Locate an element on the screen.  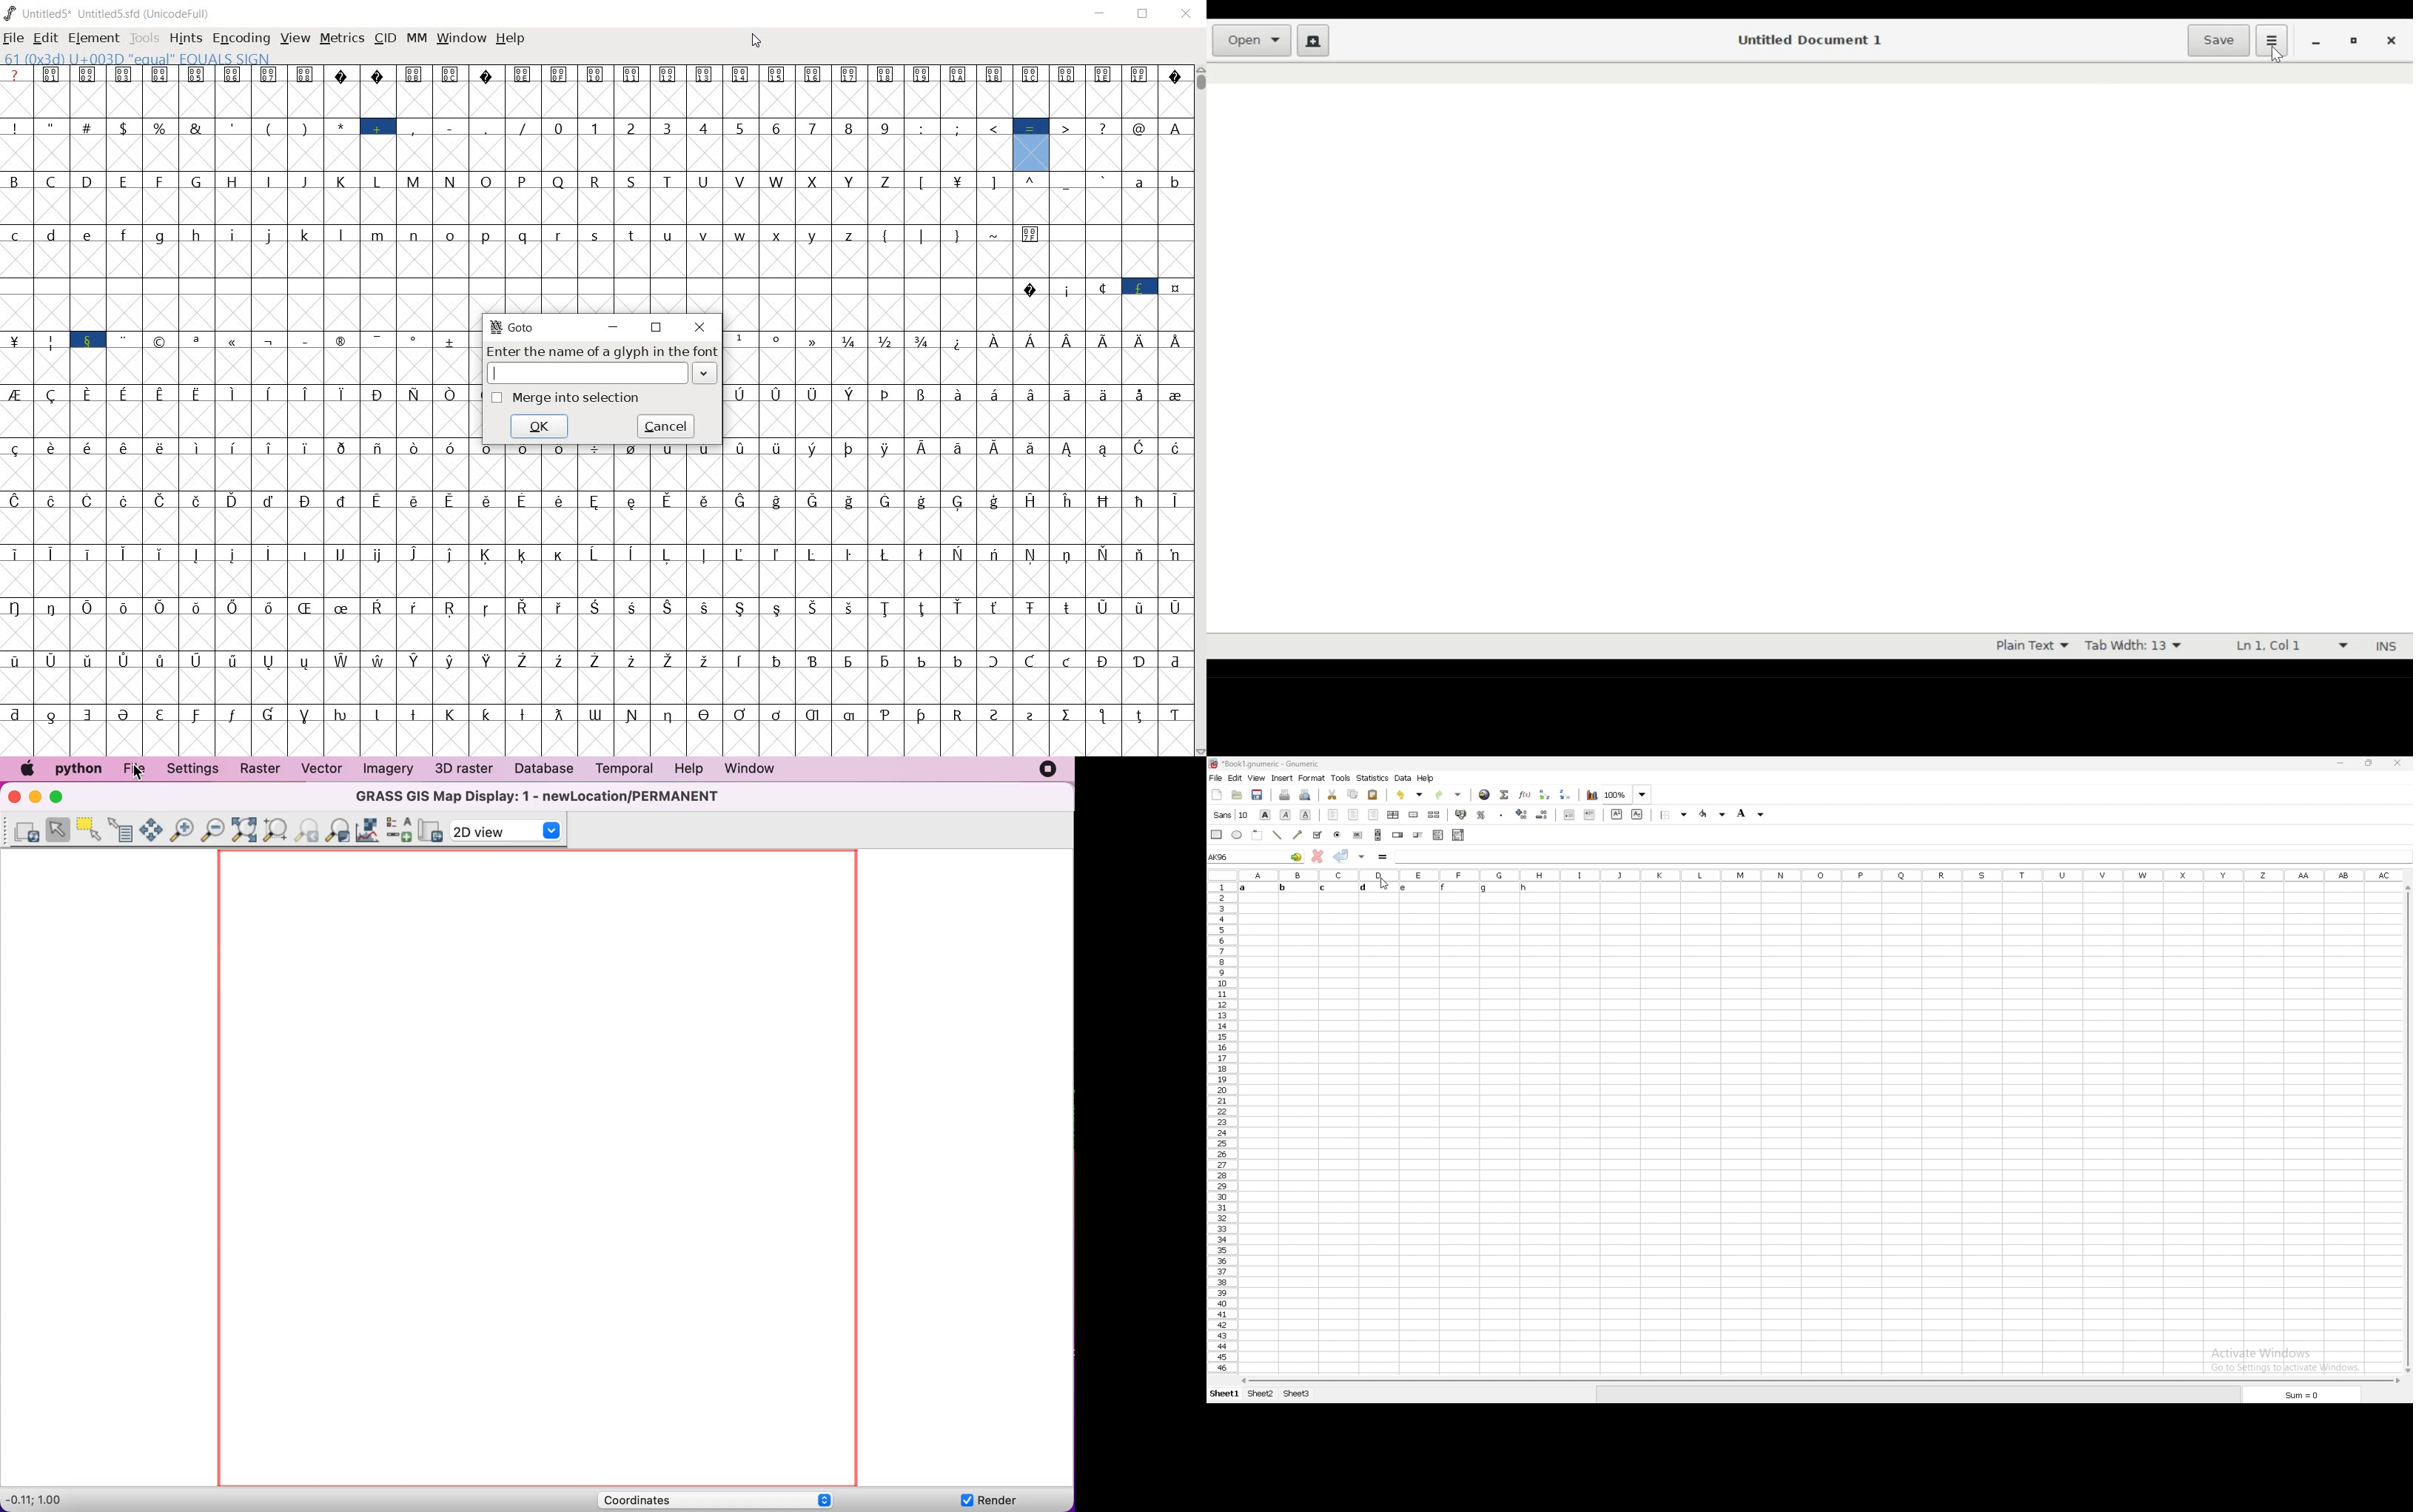
button is located at coordinates (1358, 835).